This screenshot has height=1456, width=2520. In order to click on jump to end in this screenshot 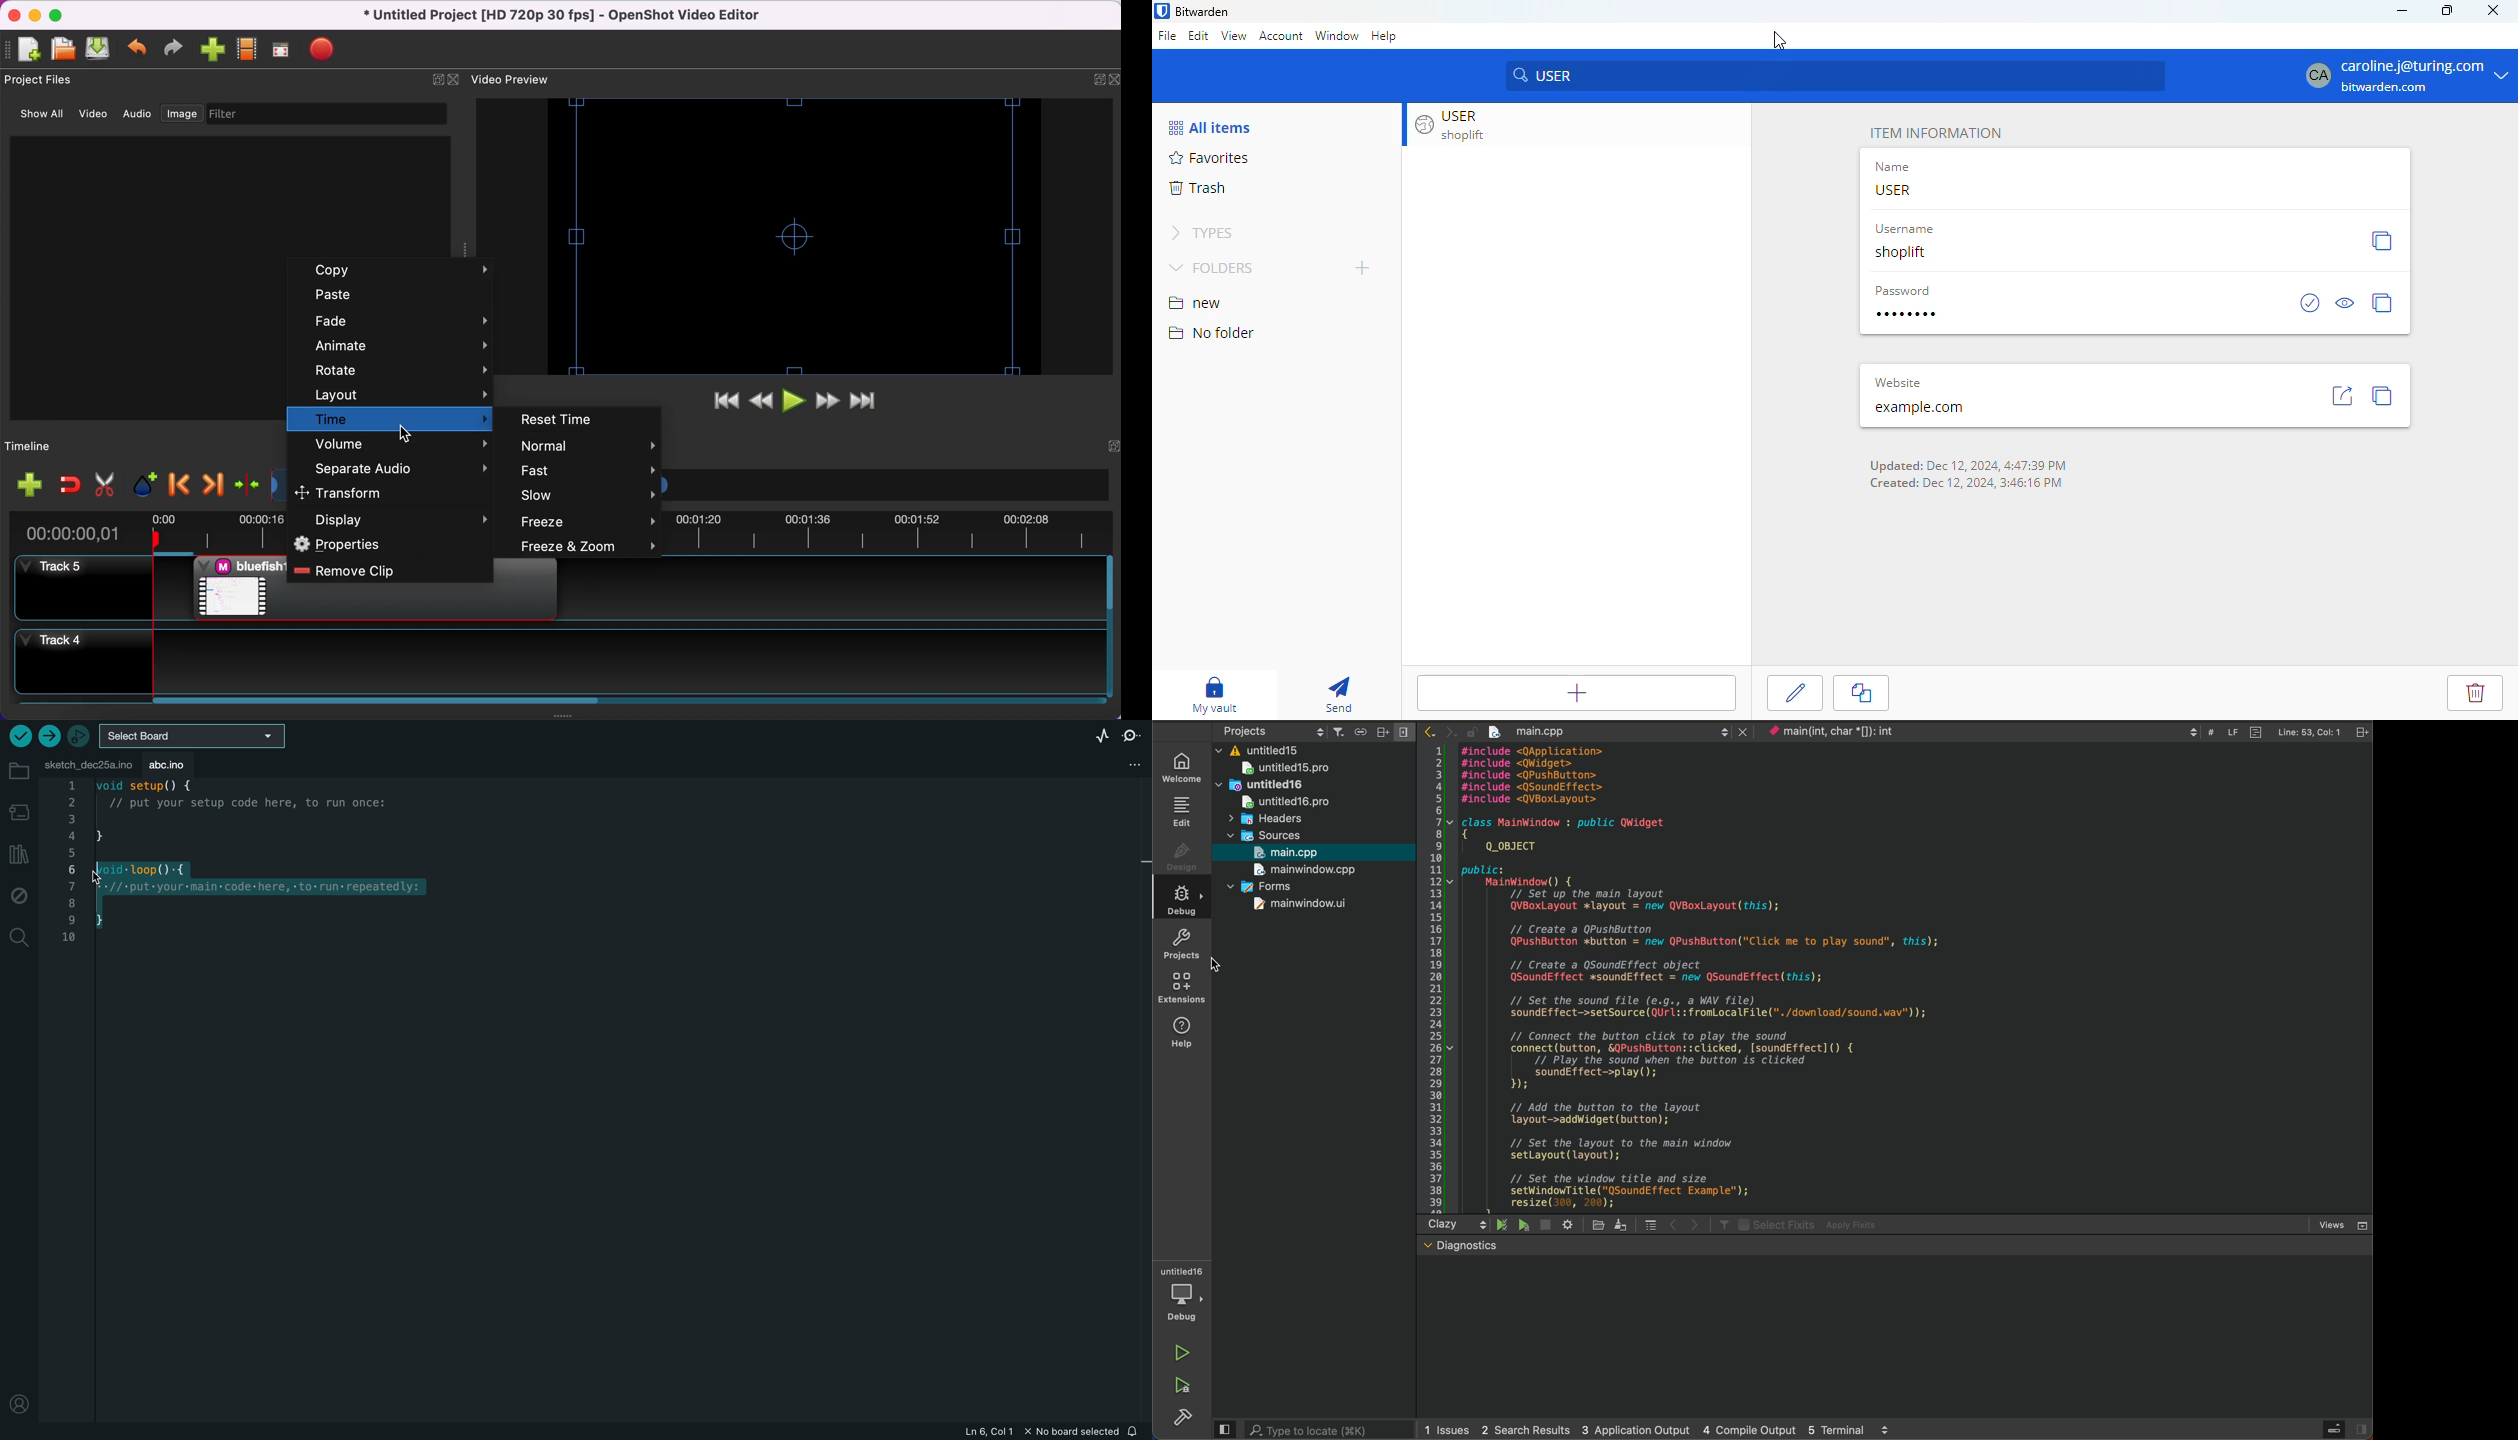, I will do `click(870, 400)`.